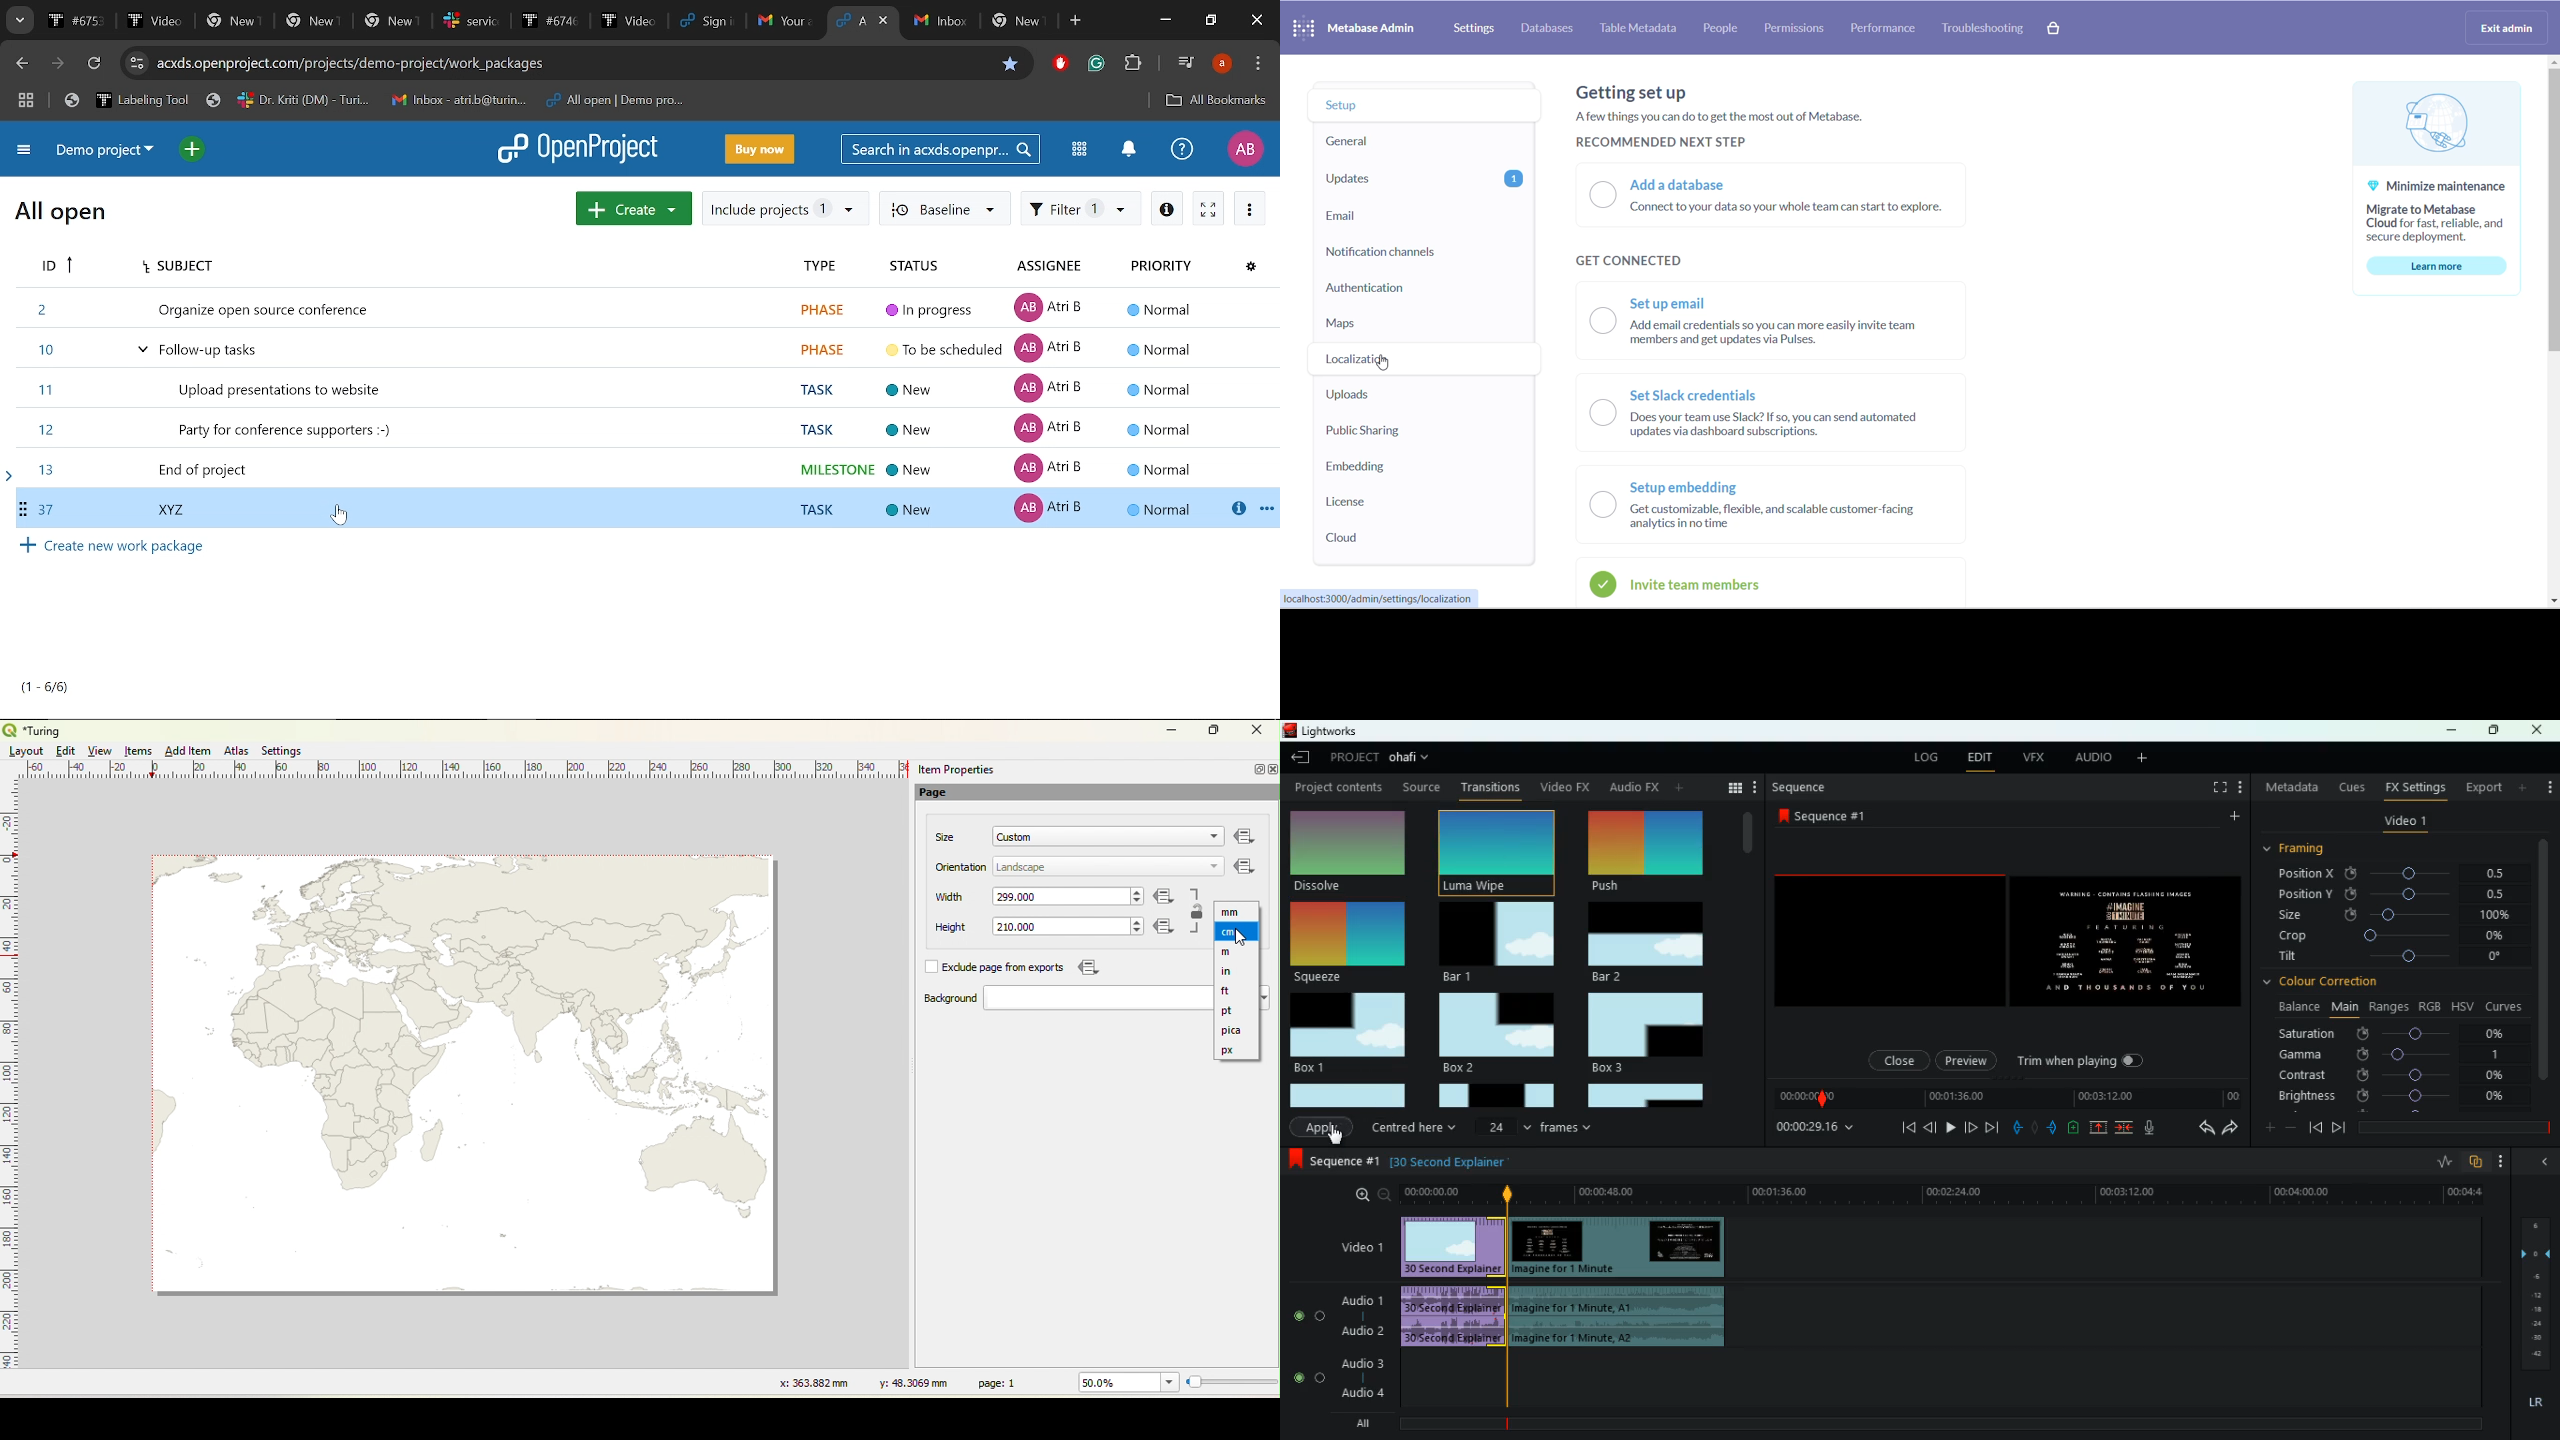 This screenshot has width=2576, height=1456. Describe the element at coordinates (469, 771) in the screenshot. I see `Ruler` at that location.